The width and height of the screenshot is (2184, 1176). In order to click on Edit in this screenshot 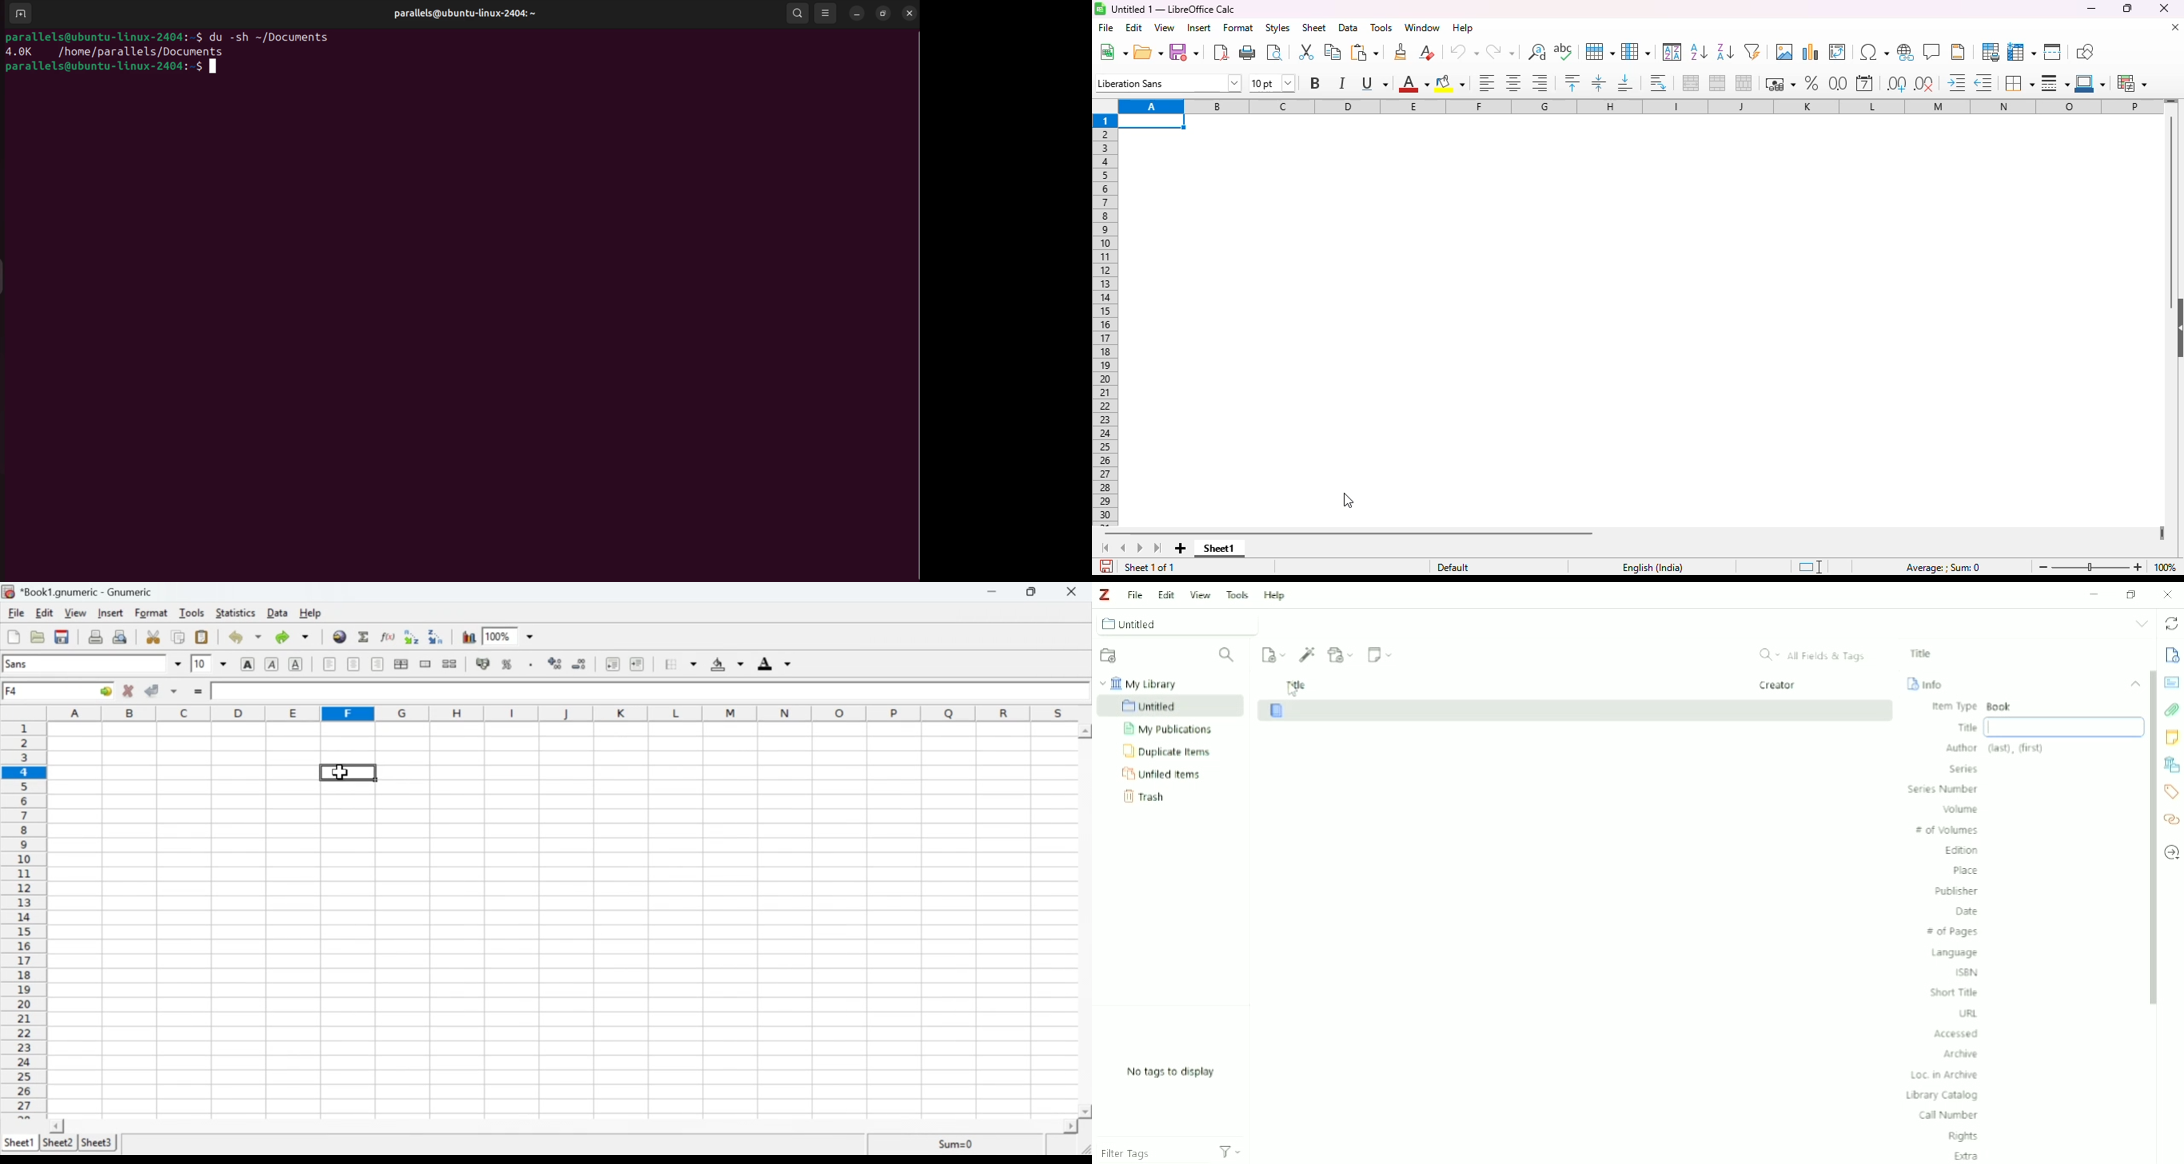, I will do `click(44, 614)`.